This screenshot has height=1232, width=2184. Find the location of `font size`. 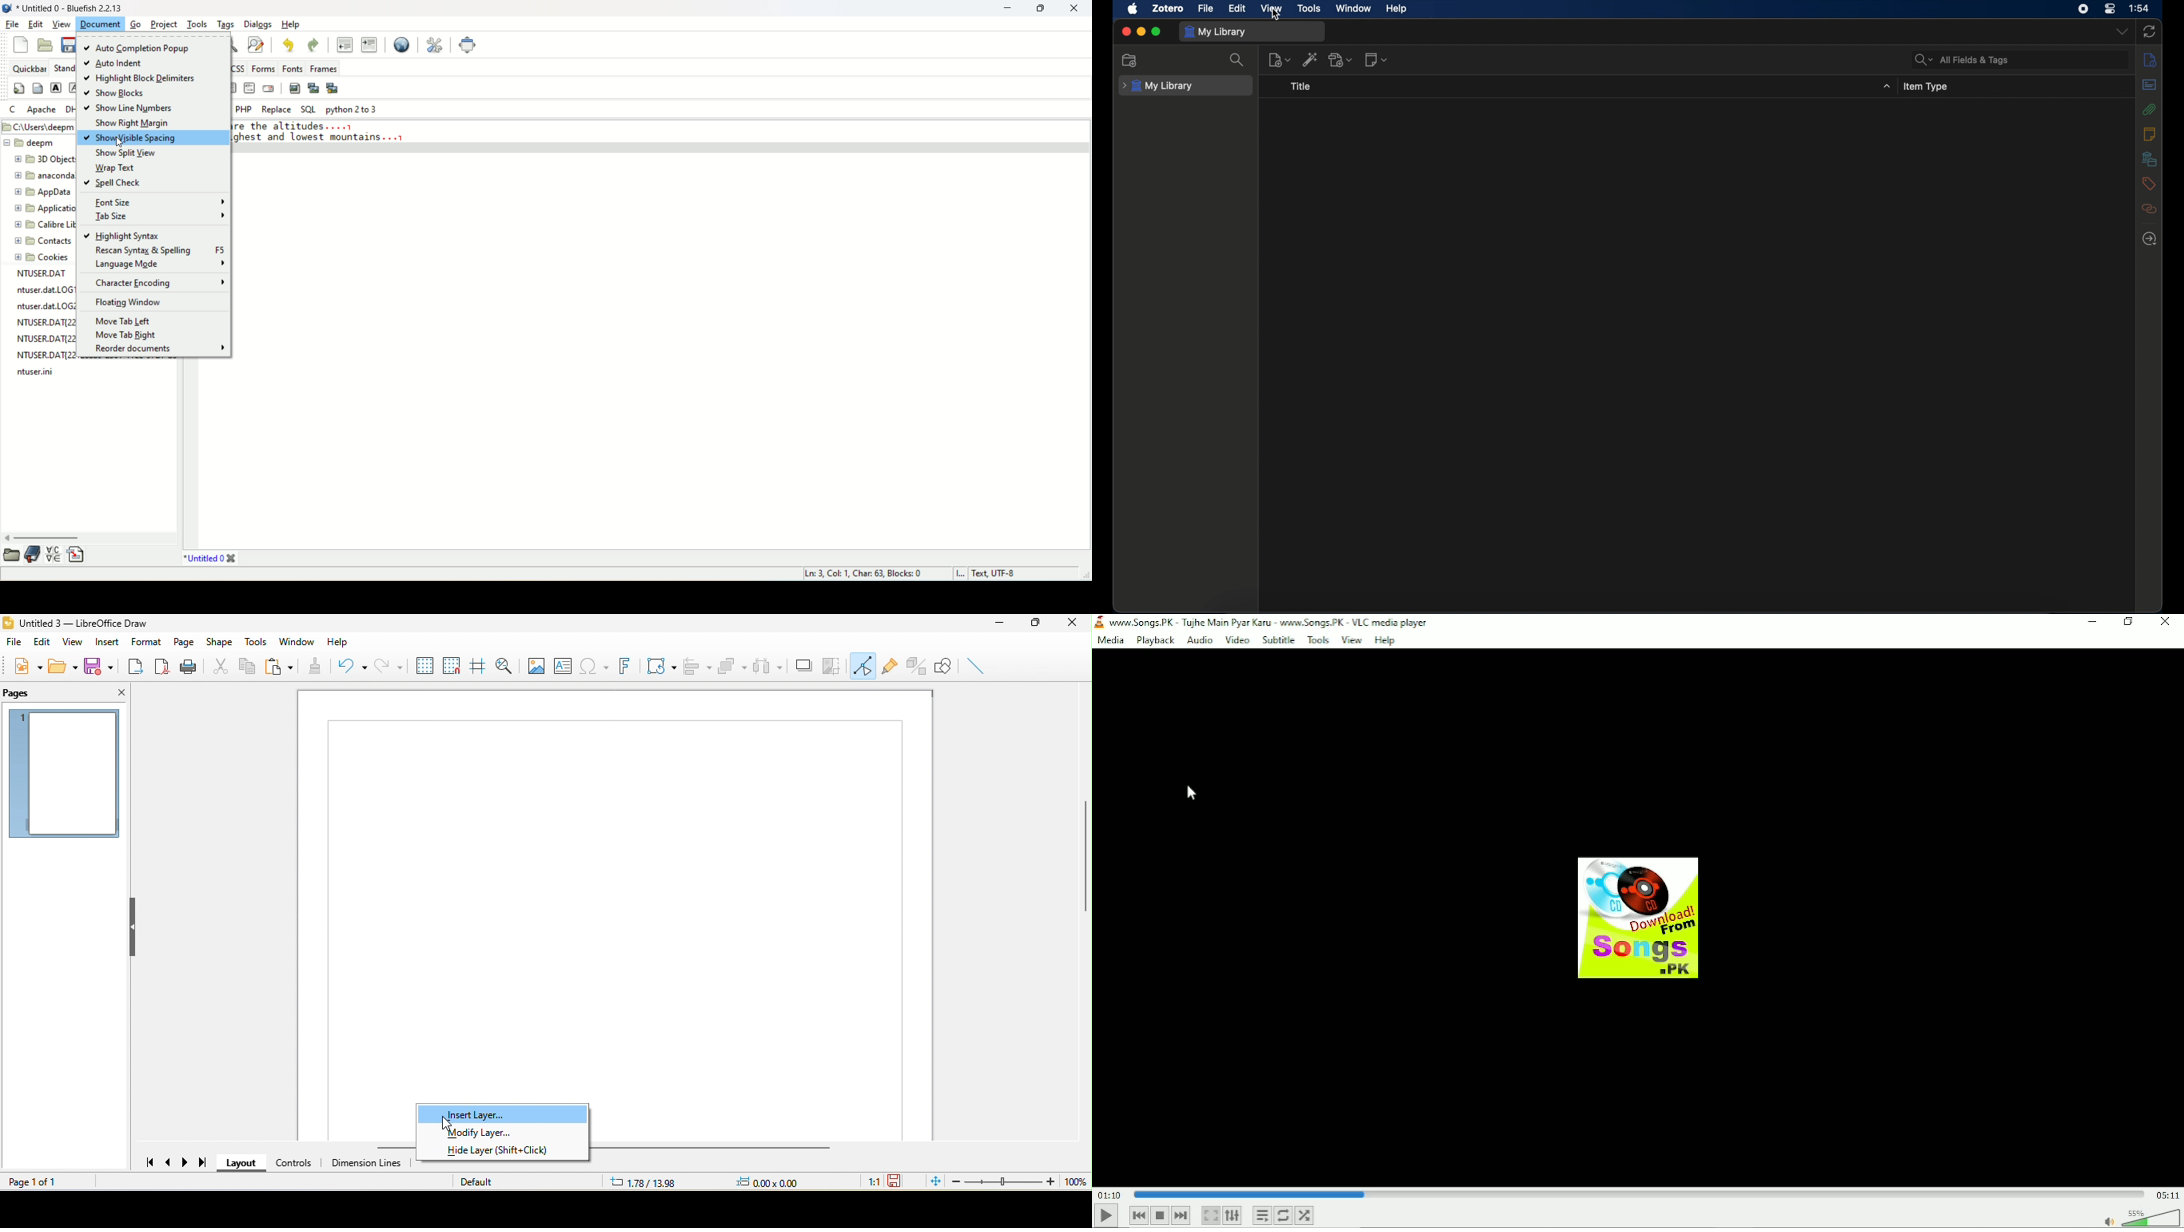

font size is located at coordinates (159, 203).